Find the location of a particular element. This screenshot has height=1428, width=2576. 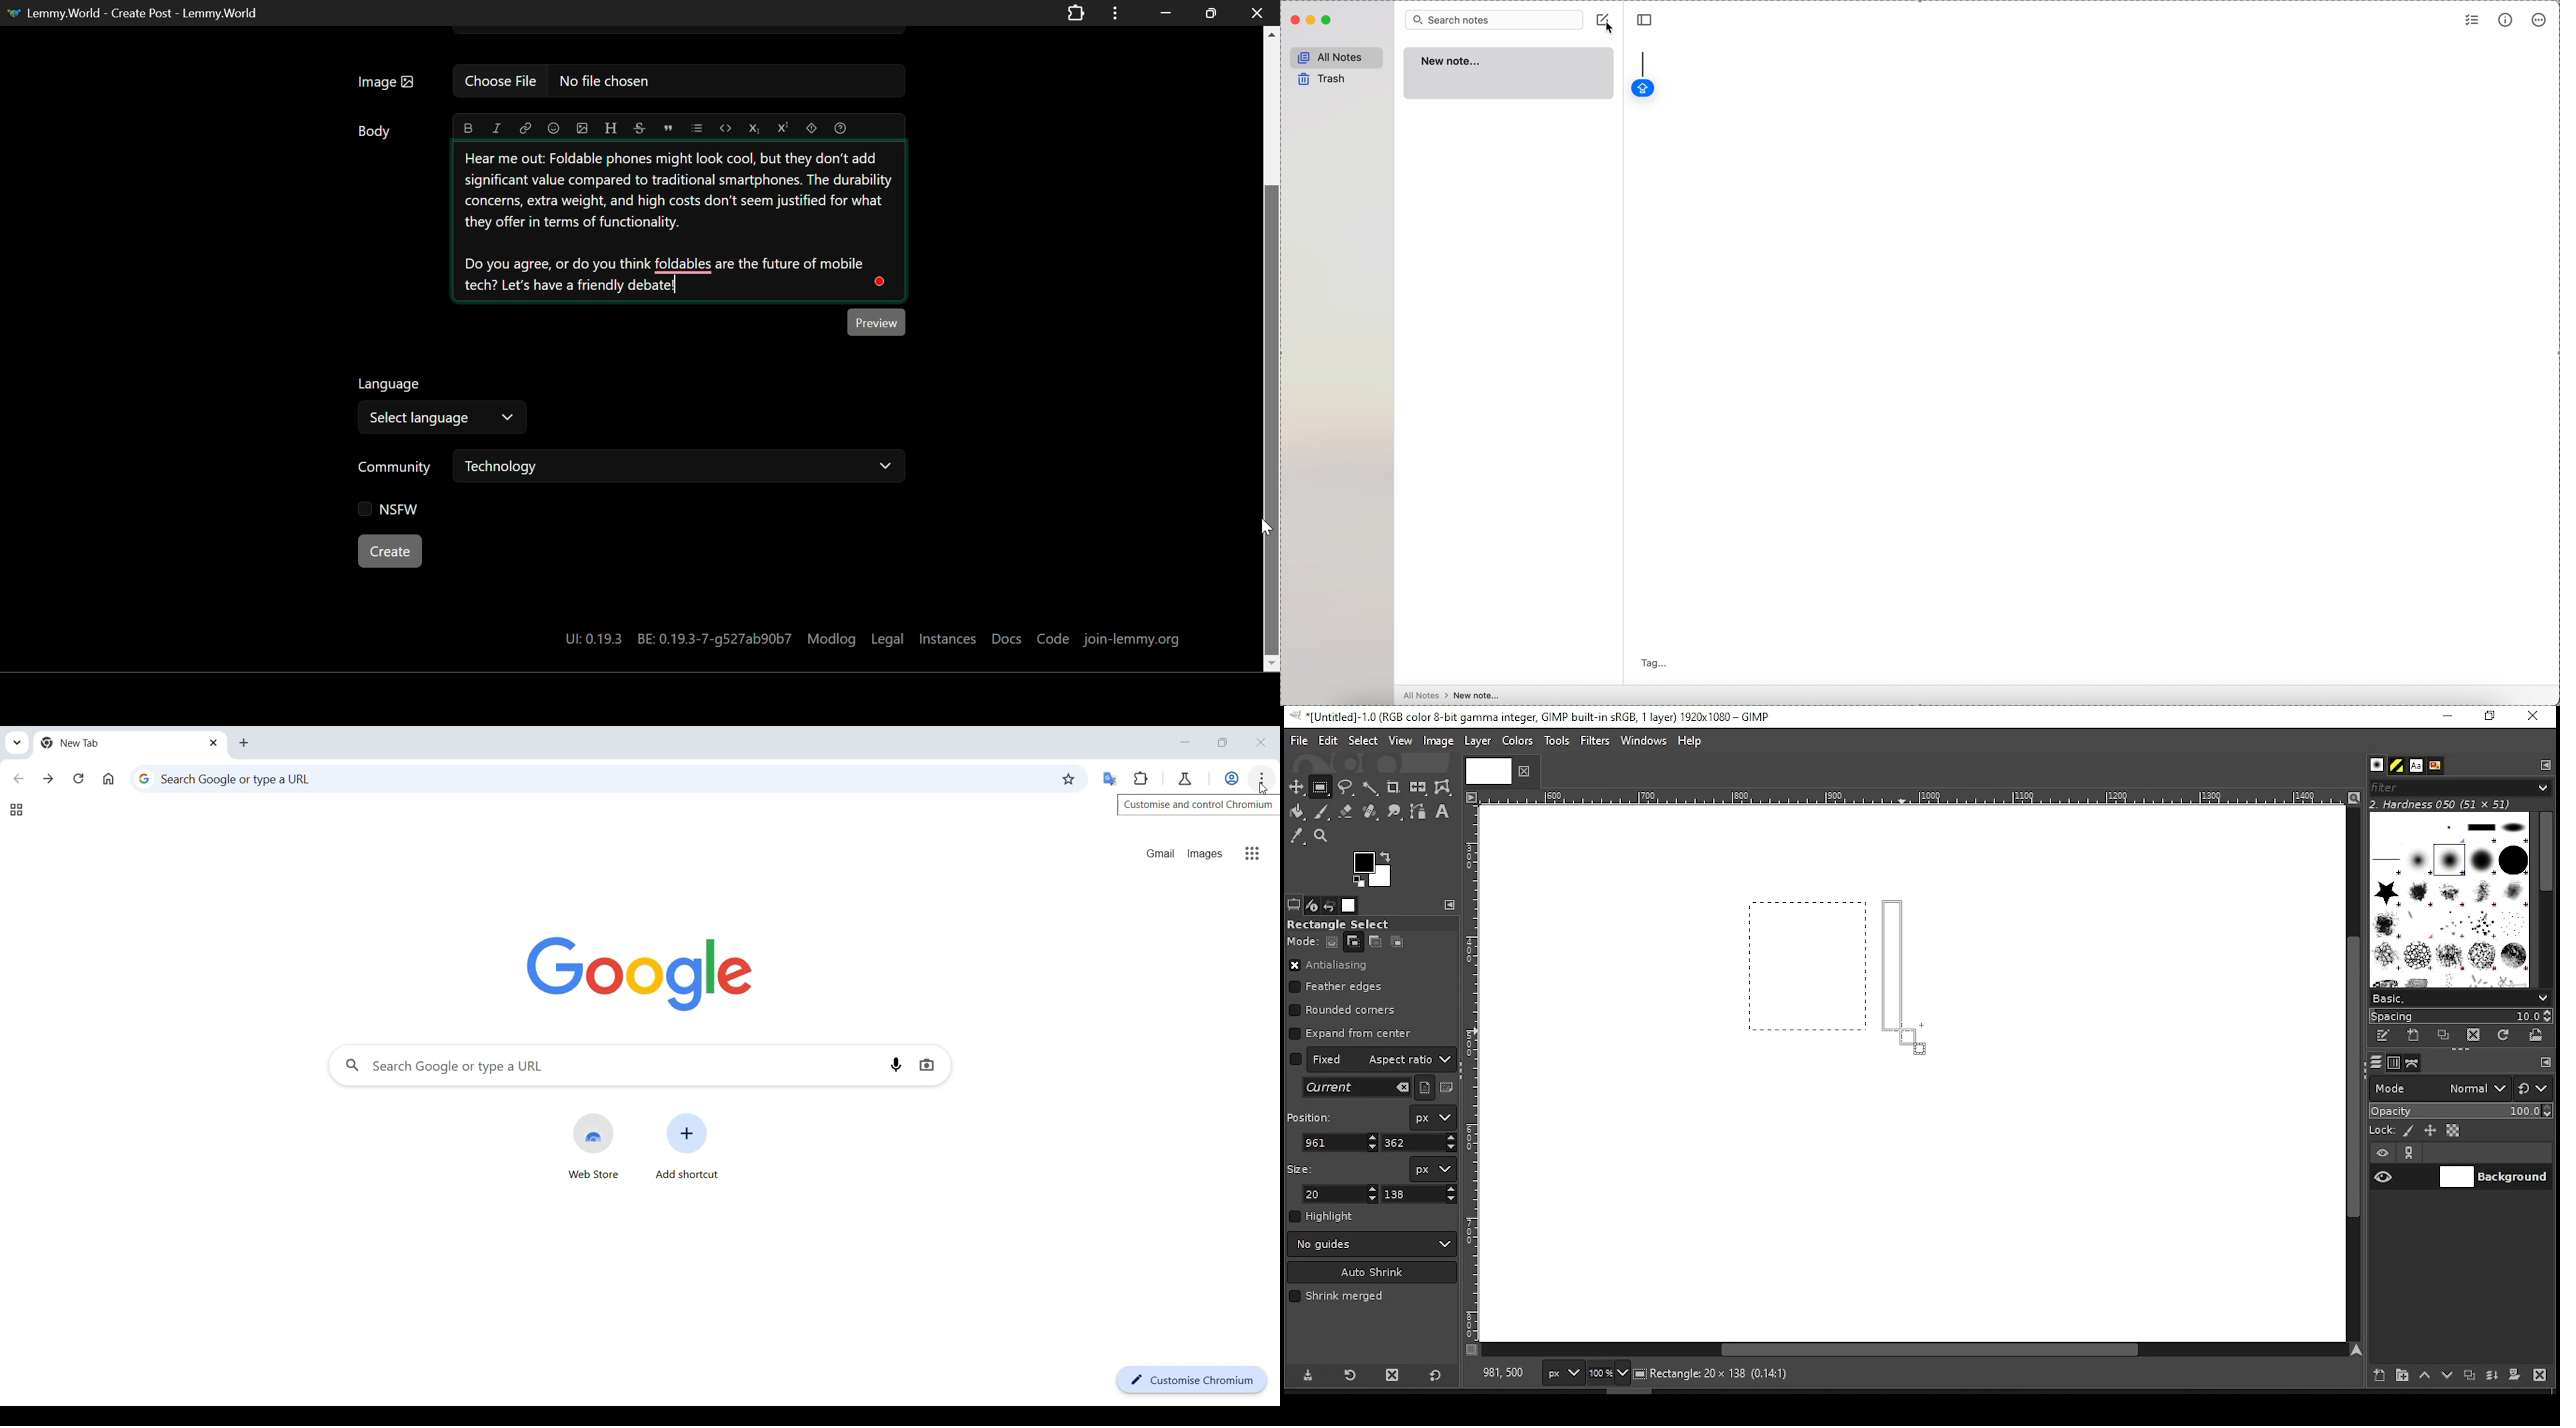

save tool preset is located at coordinates (1310, 1374).